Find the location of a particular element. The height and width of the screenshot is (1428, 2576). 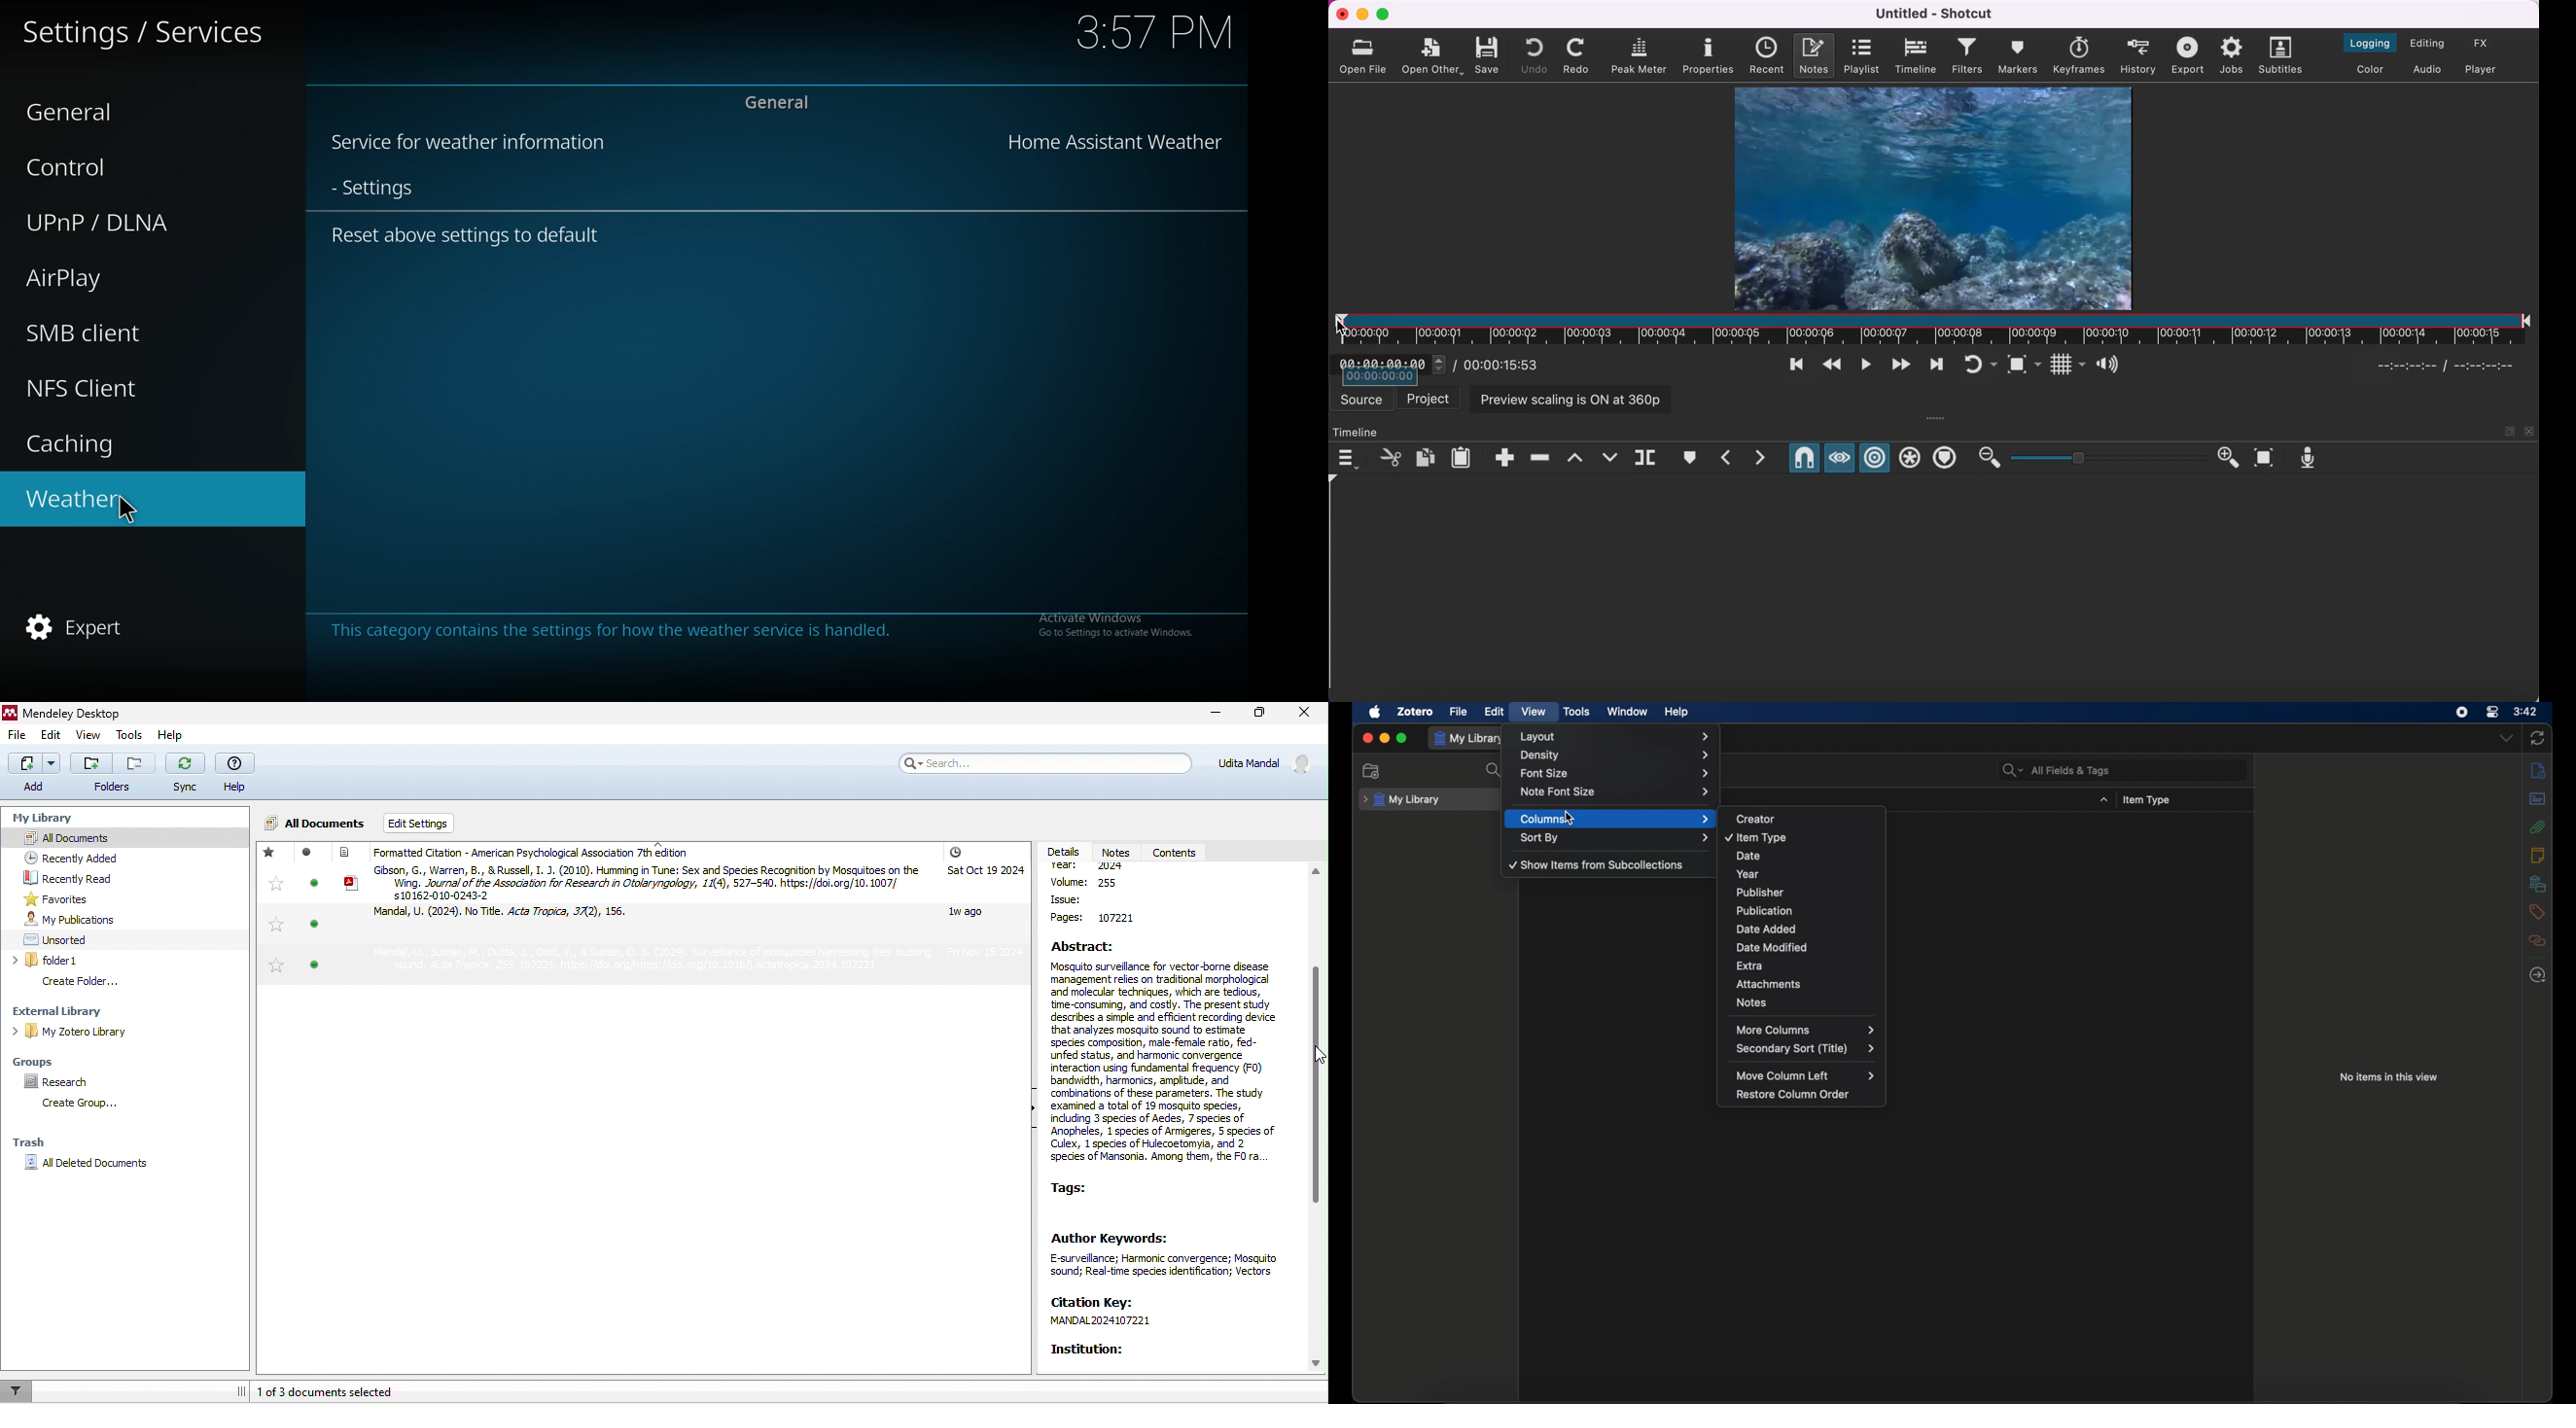

show items from sub collections is located at coordinates (1597, 864).